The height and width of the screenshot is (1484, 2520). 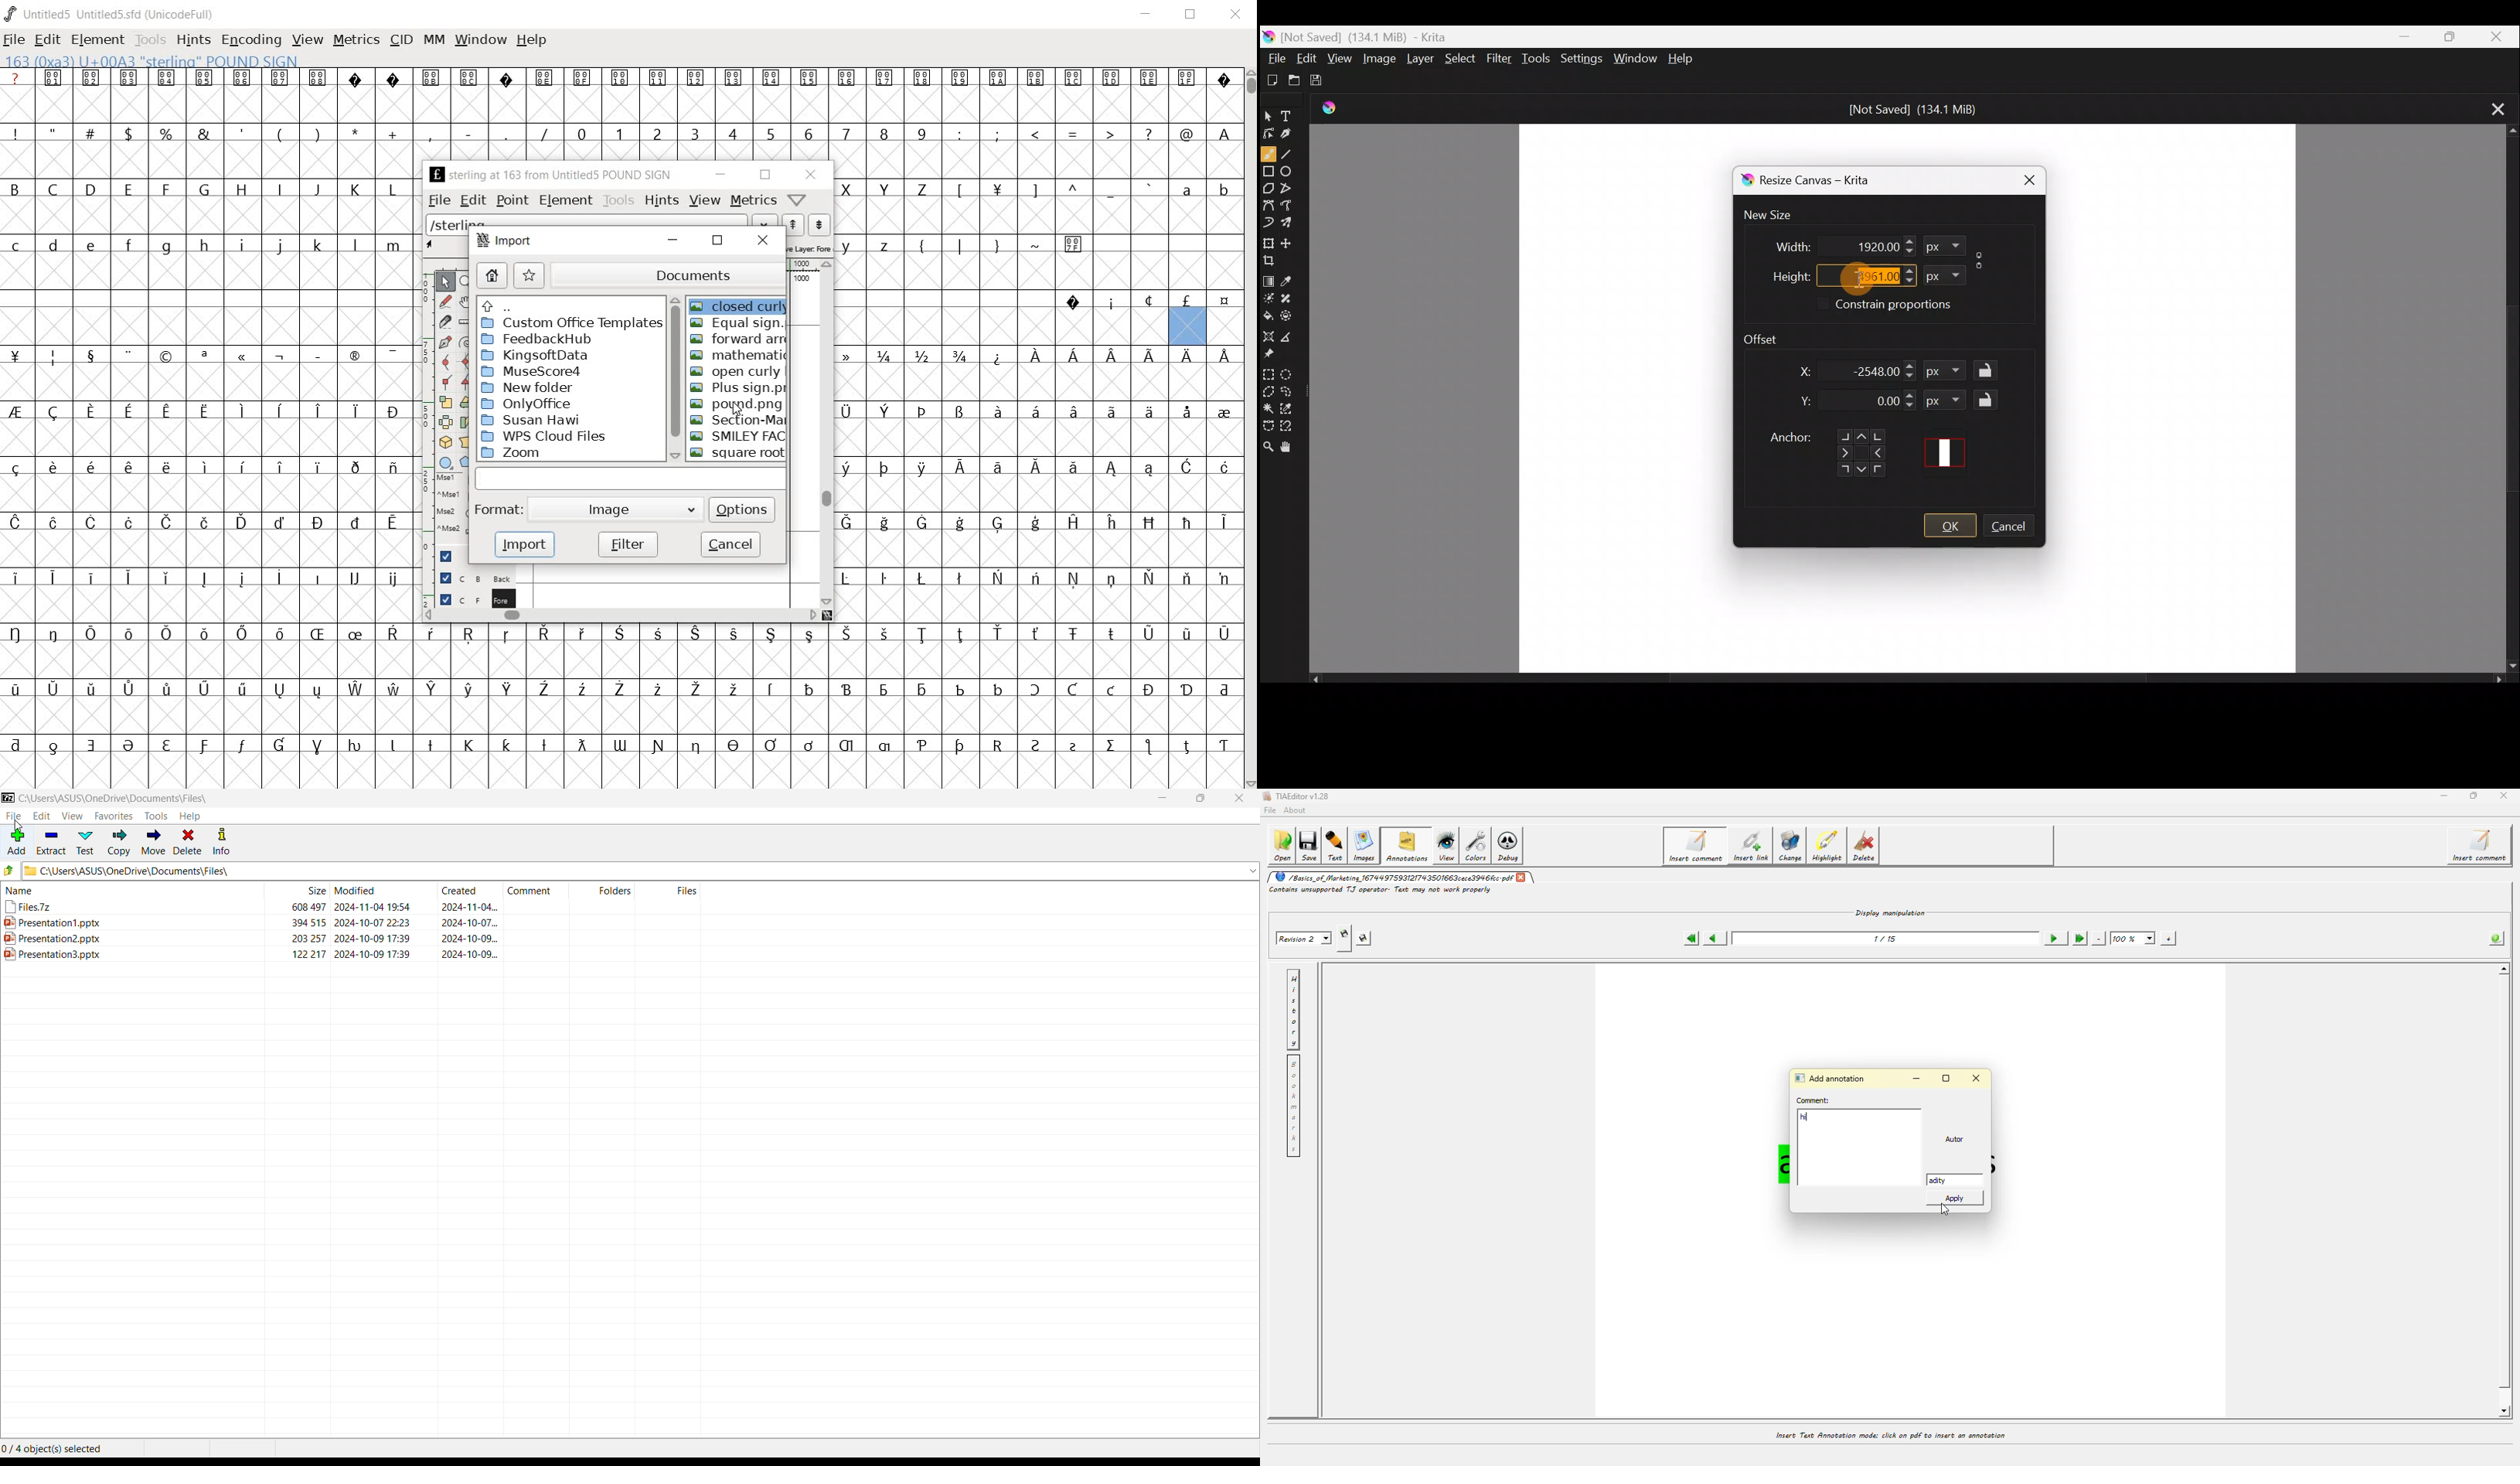 What do you see at coordinates (1269, 190) in the screenshot?
I see `Polygon tool` at bounding box center [1269, 190].